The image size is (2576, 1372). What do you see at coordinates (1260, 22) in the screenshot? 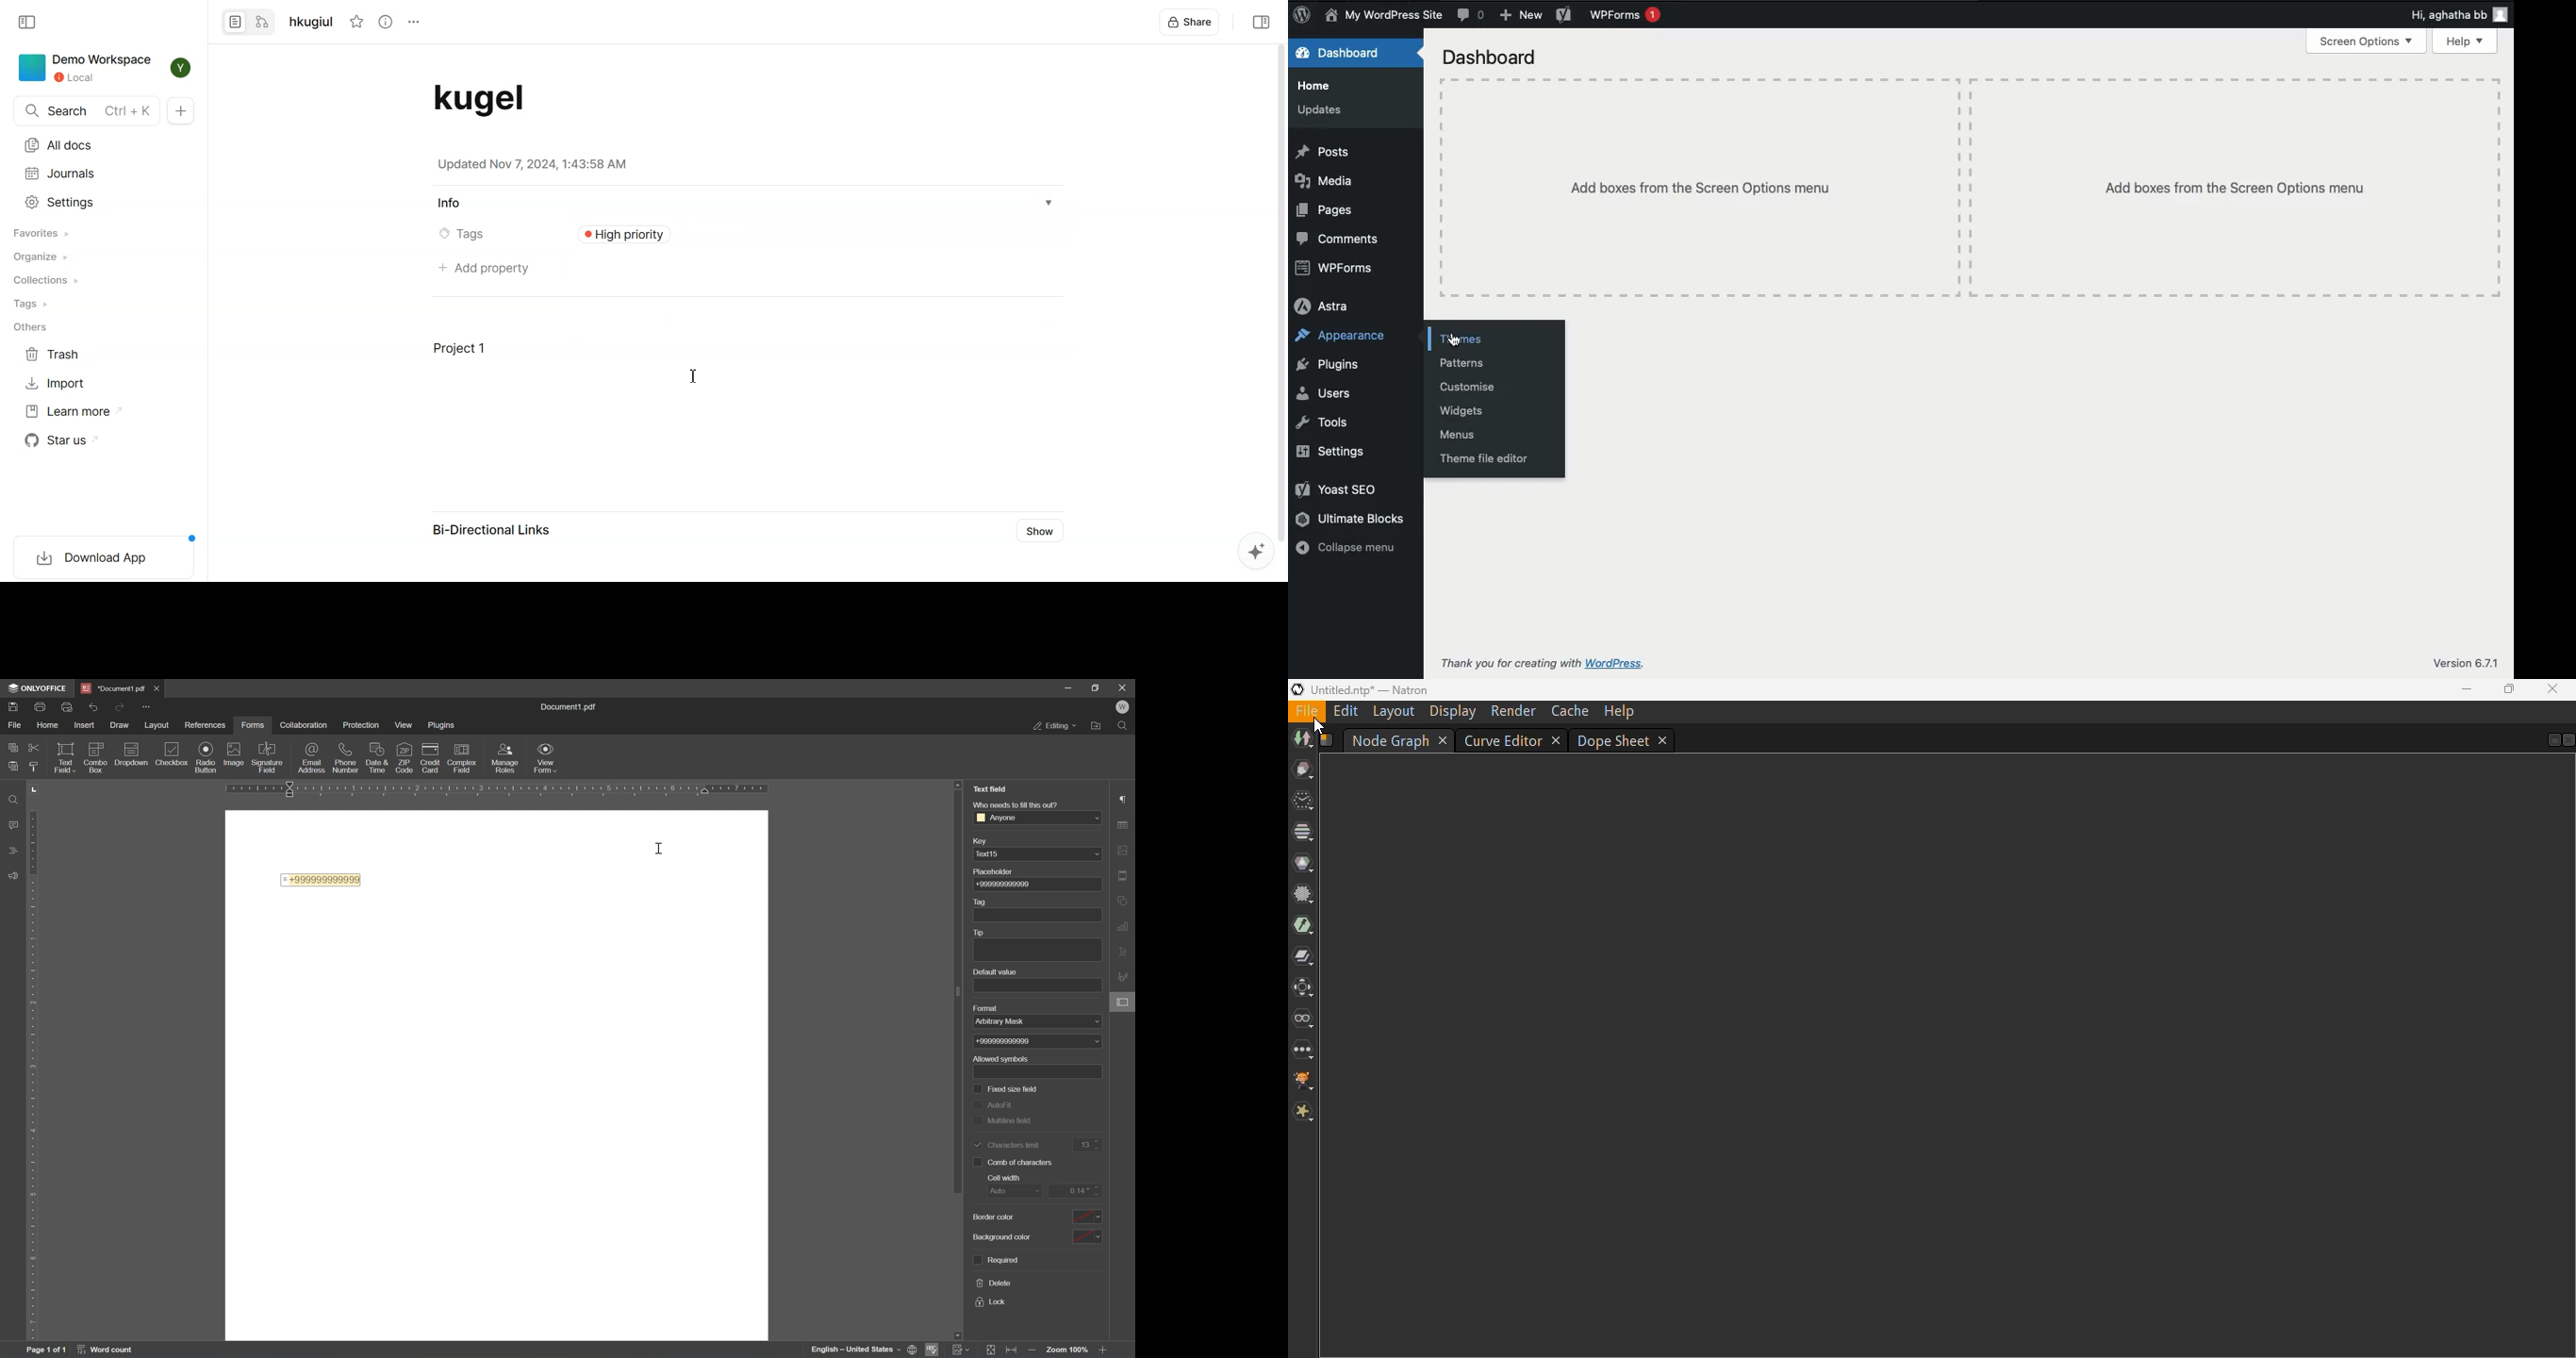
I see `Collapse sidebar` at bounding box center [1260, 22].